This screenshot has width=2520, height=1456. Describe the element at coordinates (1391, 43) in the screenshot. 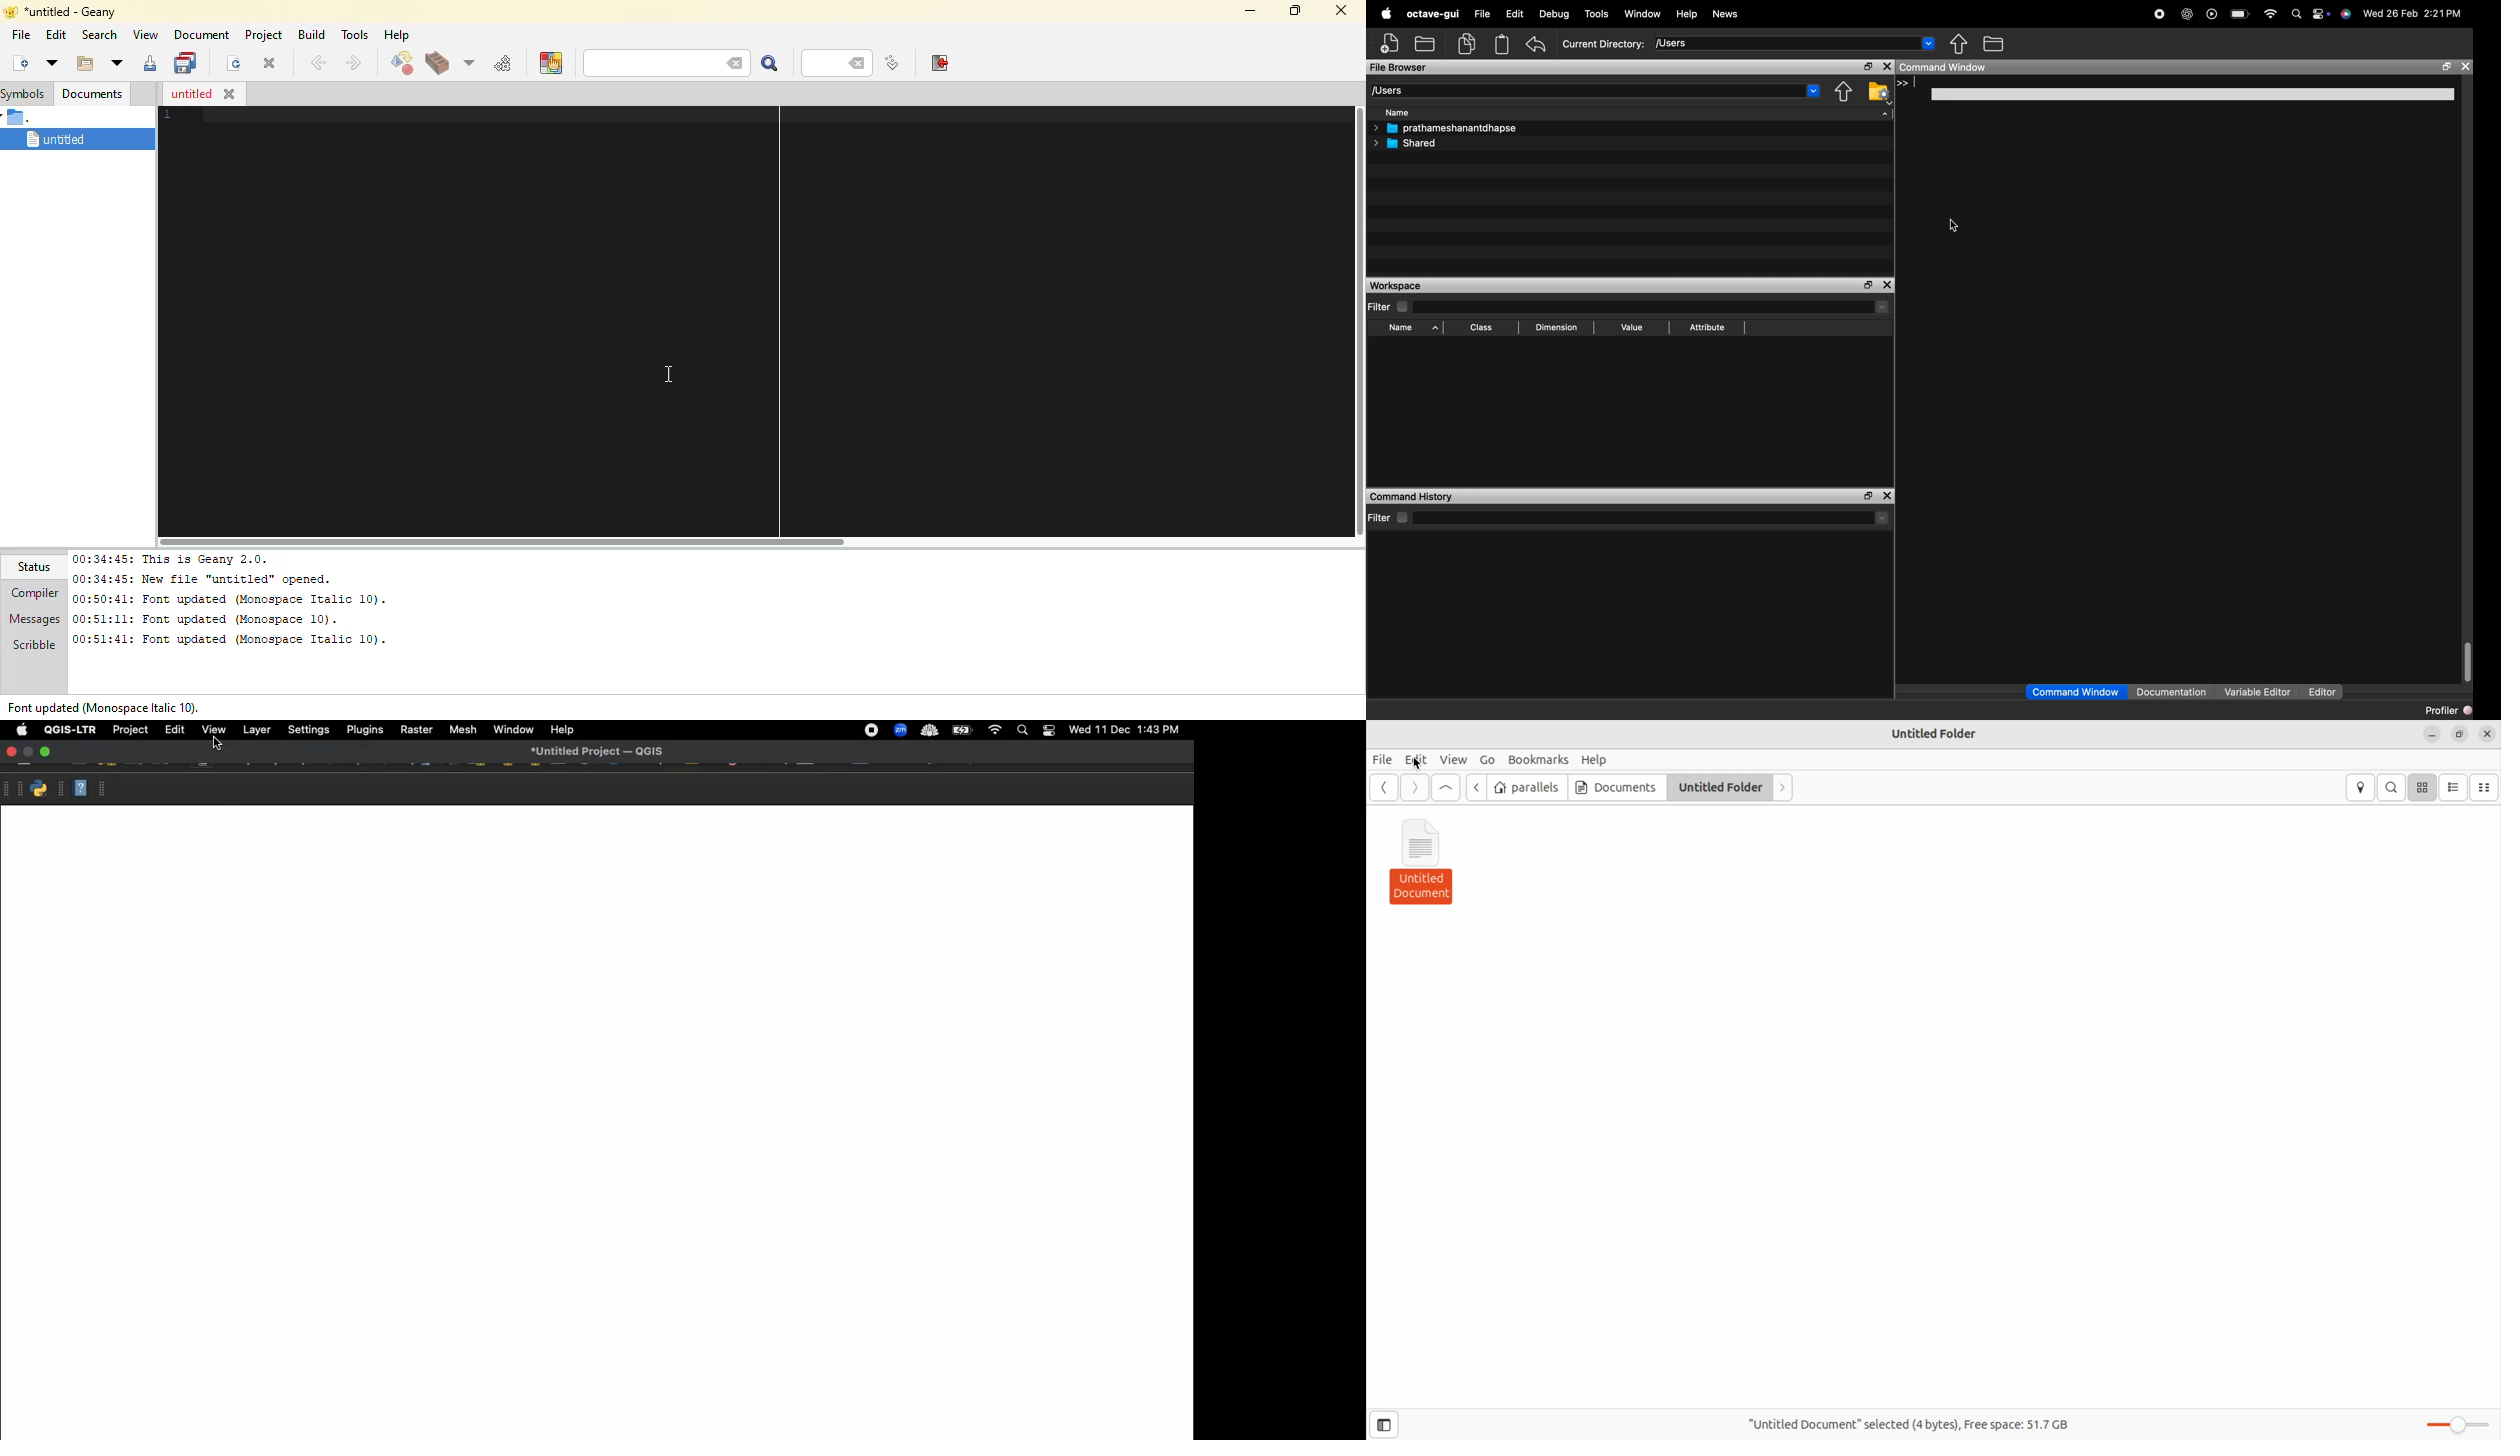

I see `add` at that location.